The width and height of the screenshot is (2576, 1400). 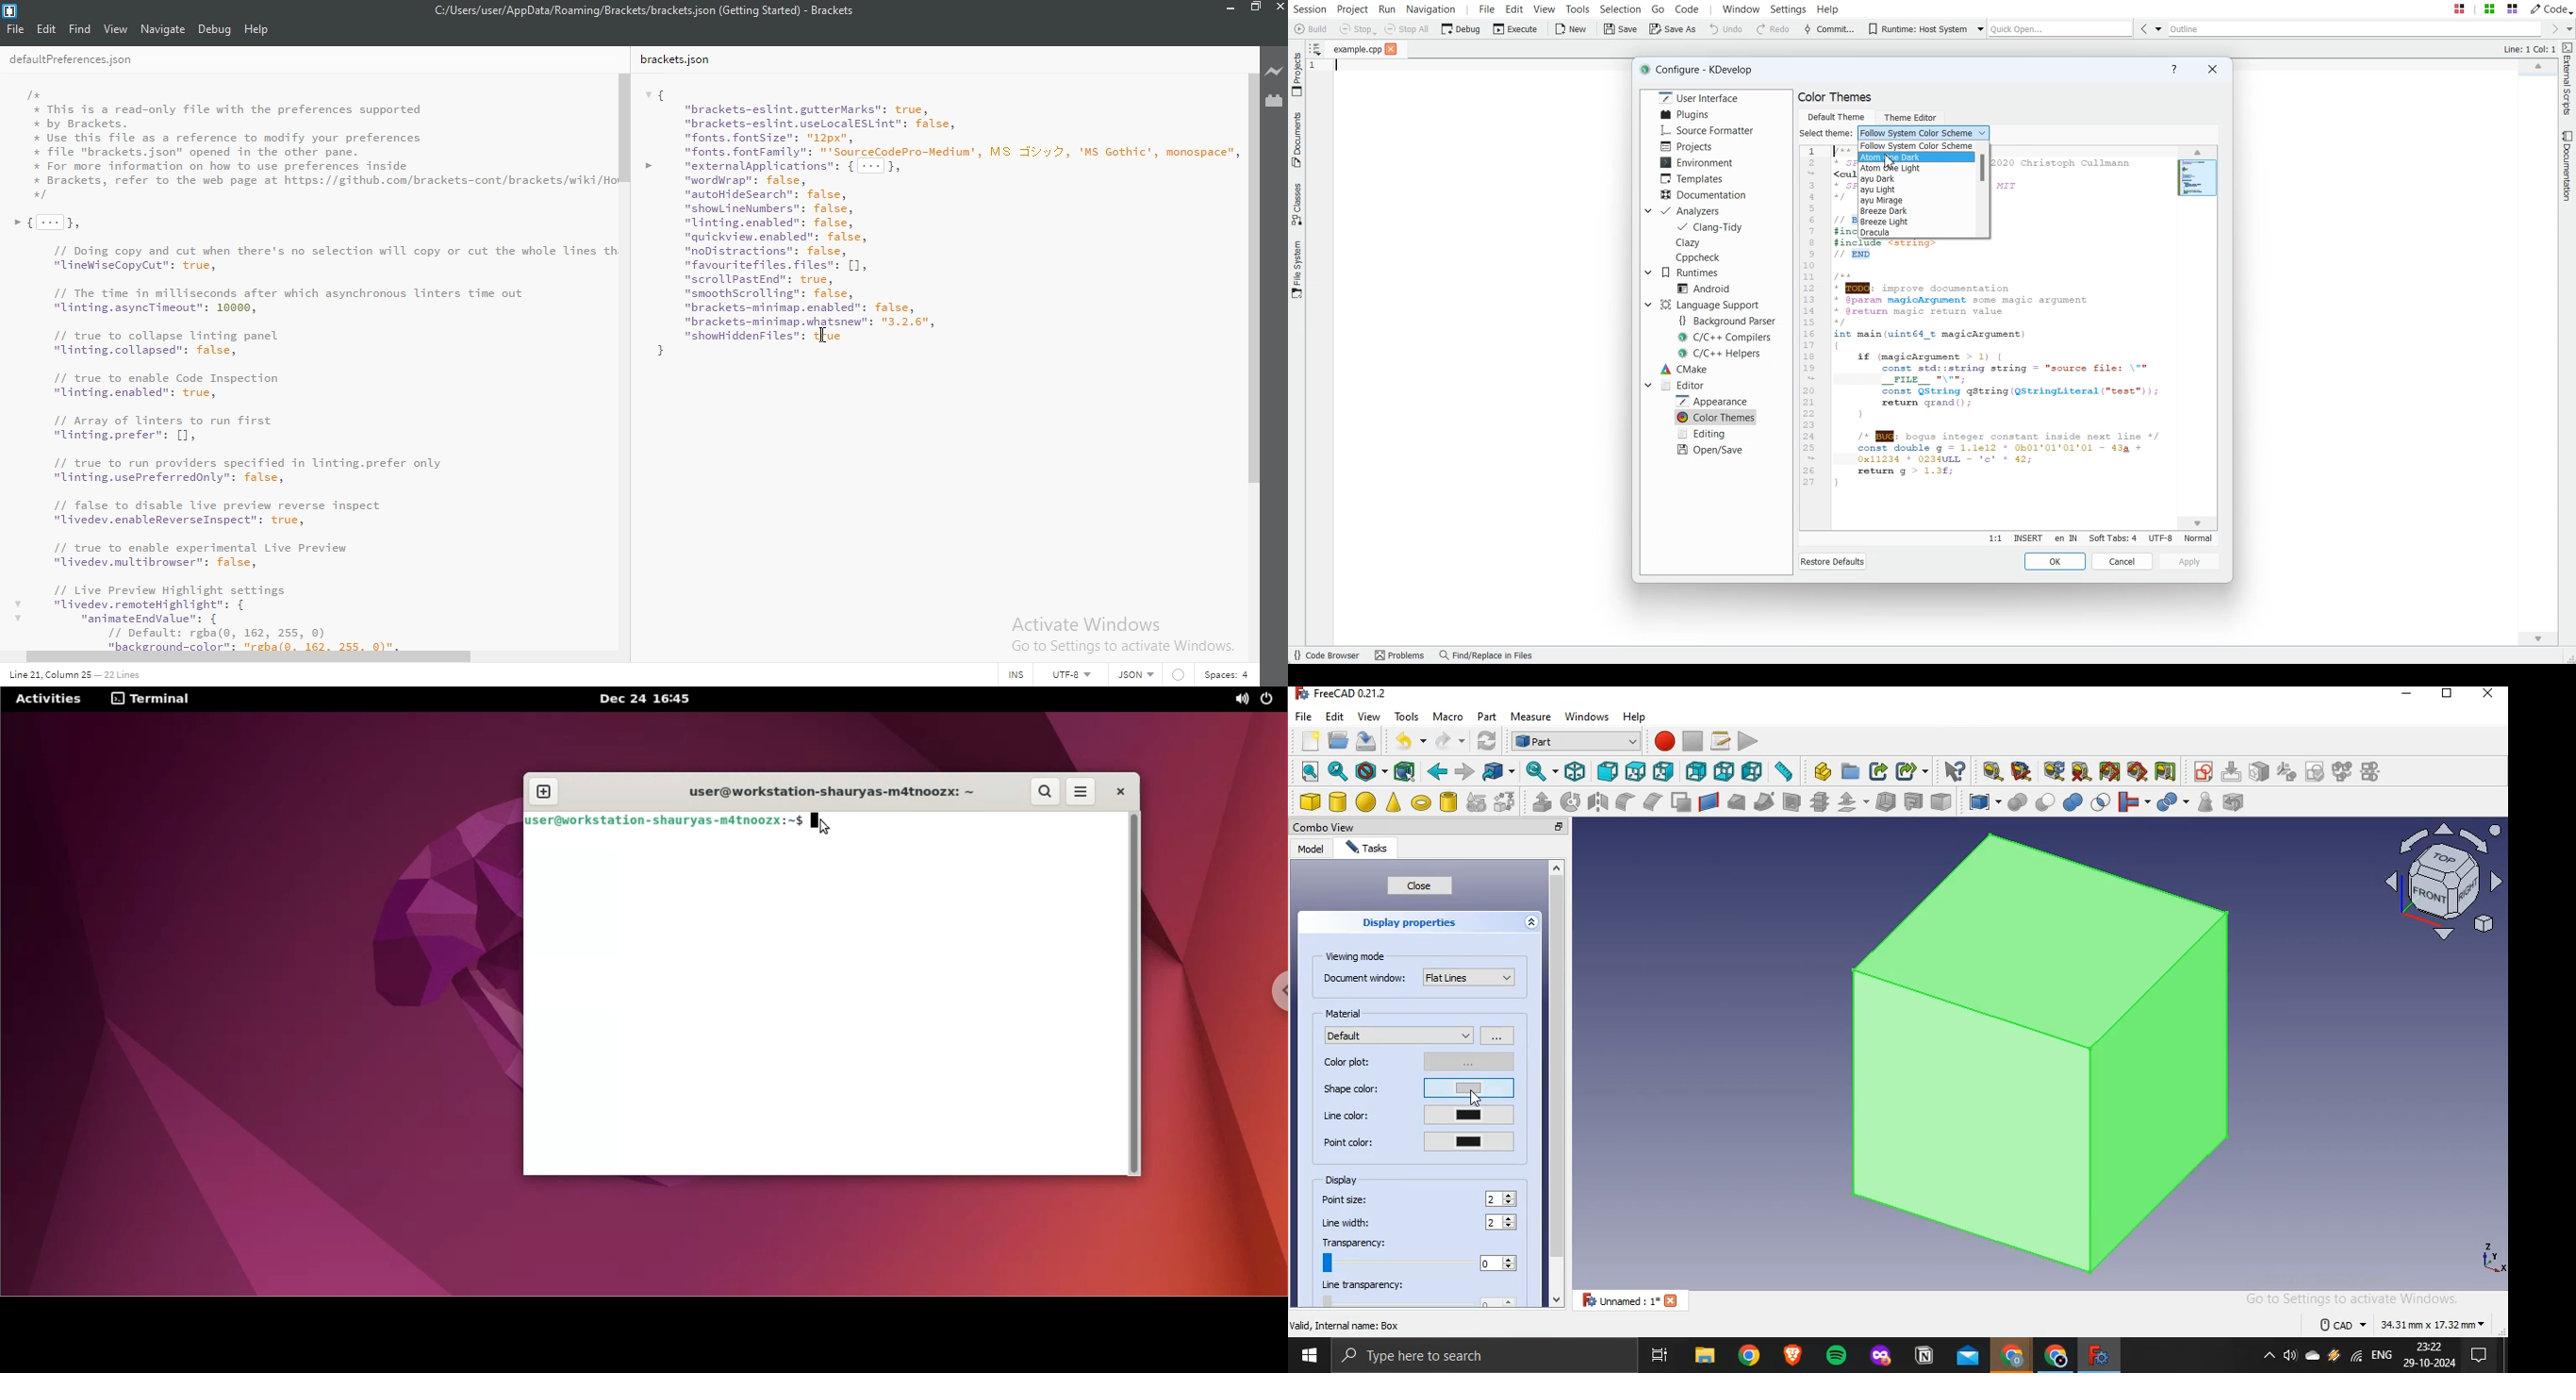 What do you see at coordinates (1709, 801) in the screenshot?
I see `create a ruled surface` at bounding box center [1709, 801].